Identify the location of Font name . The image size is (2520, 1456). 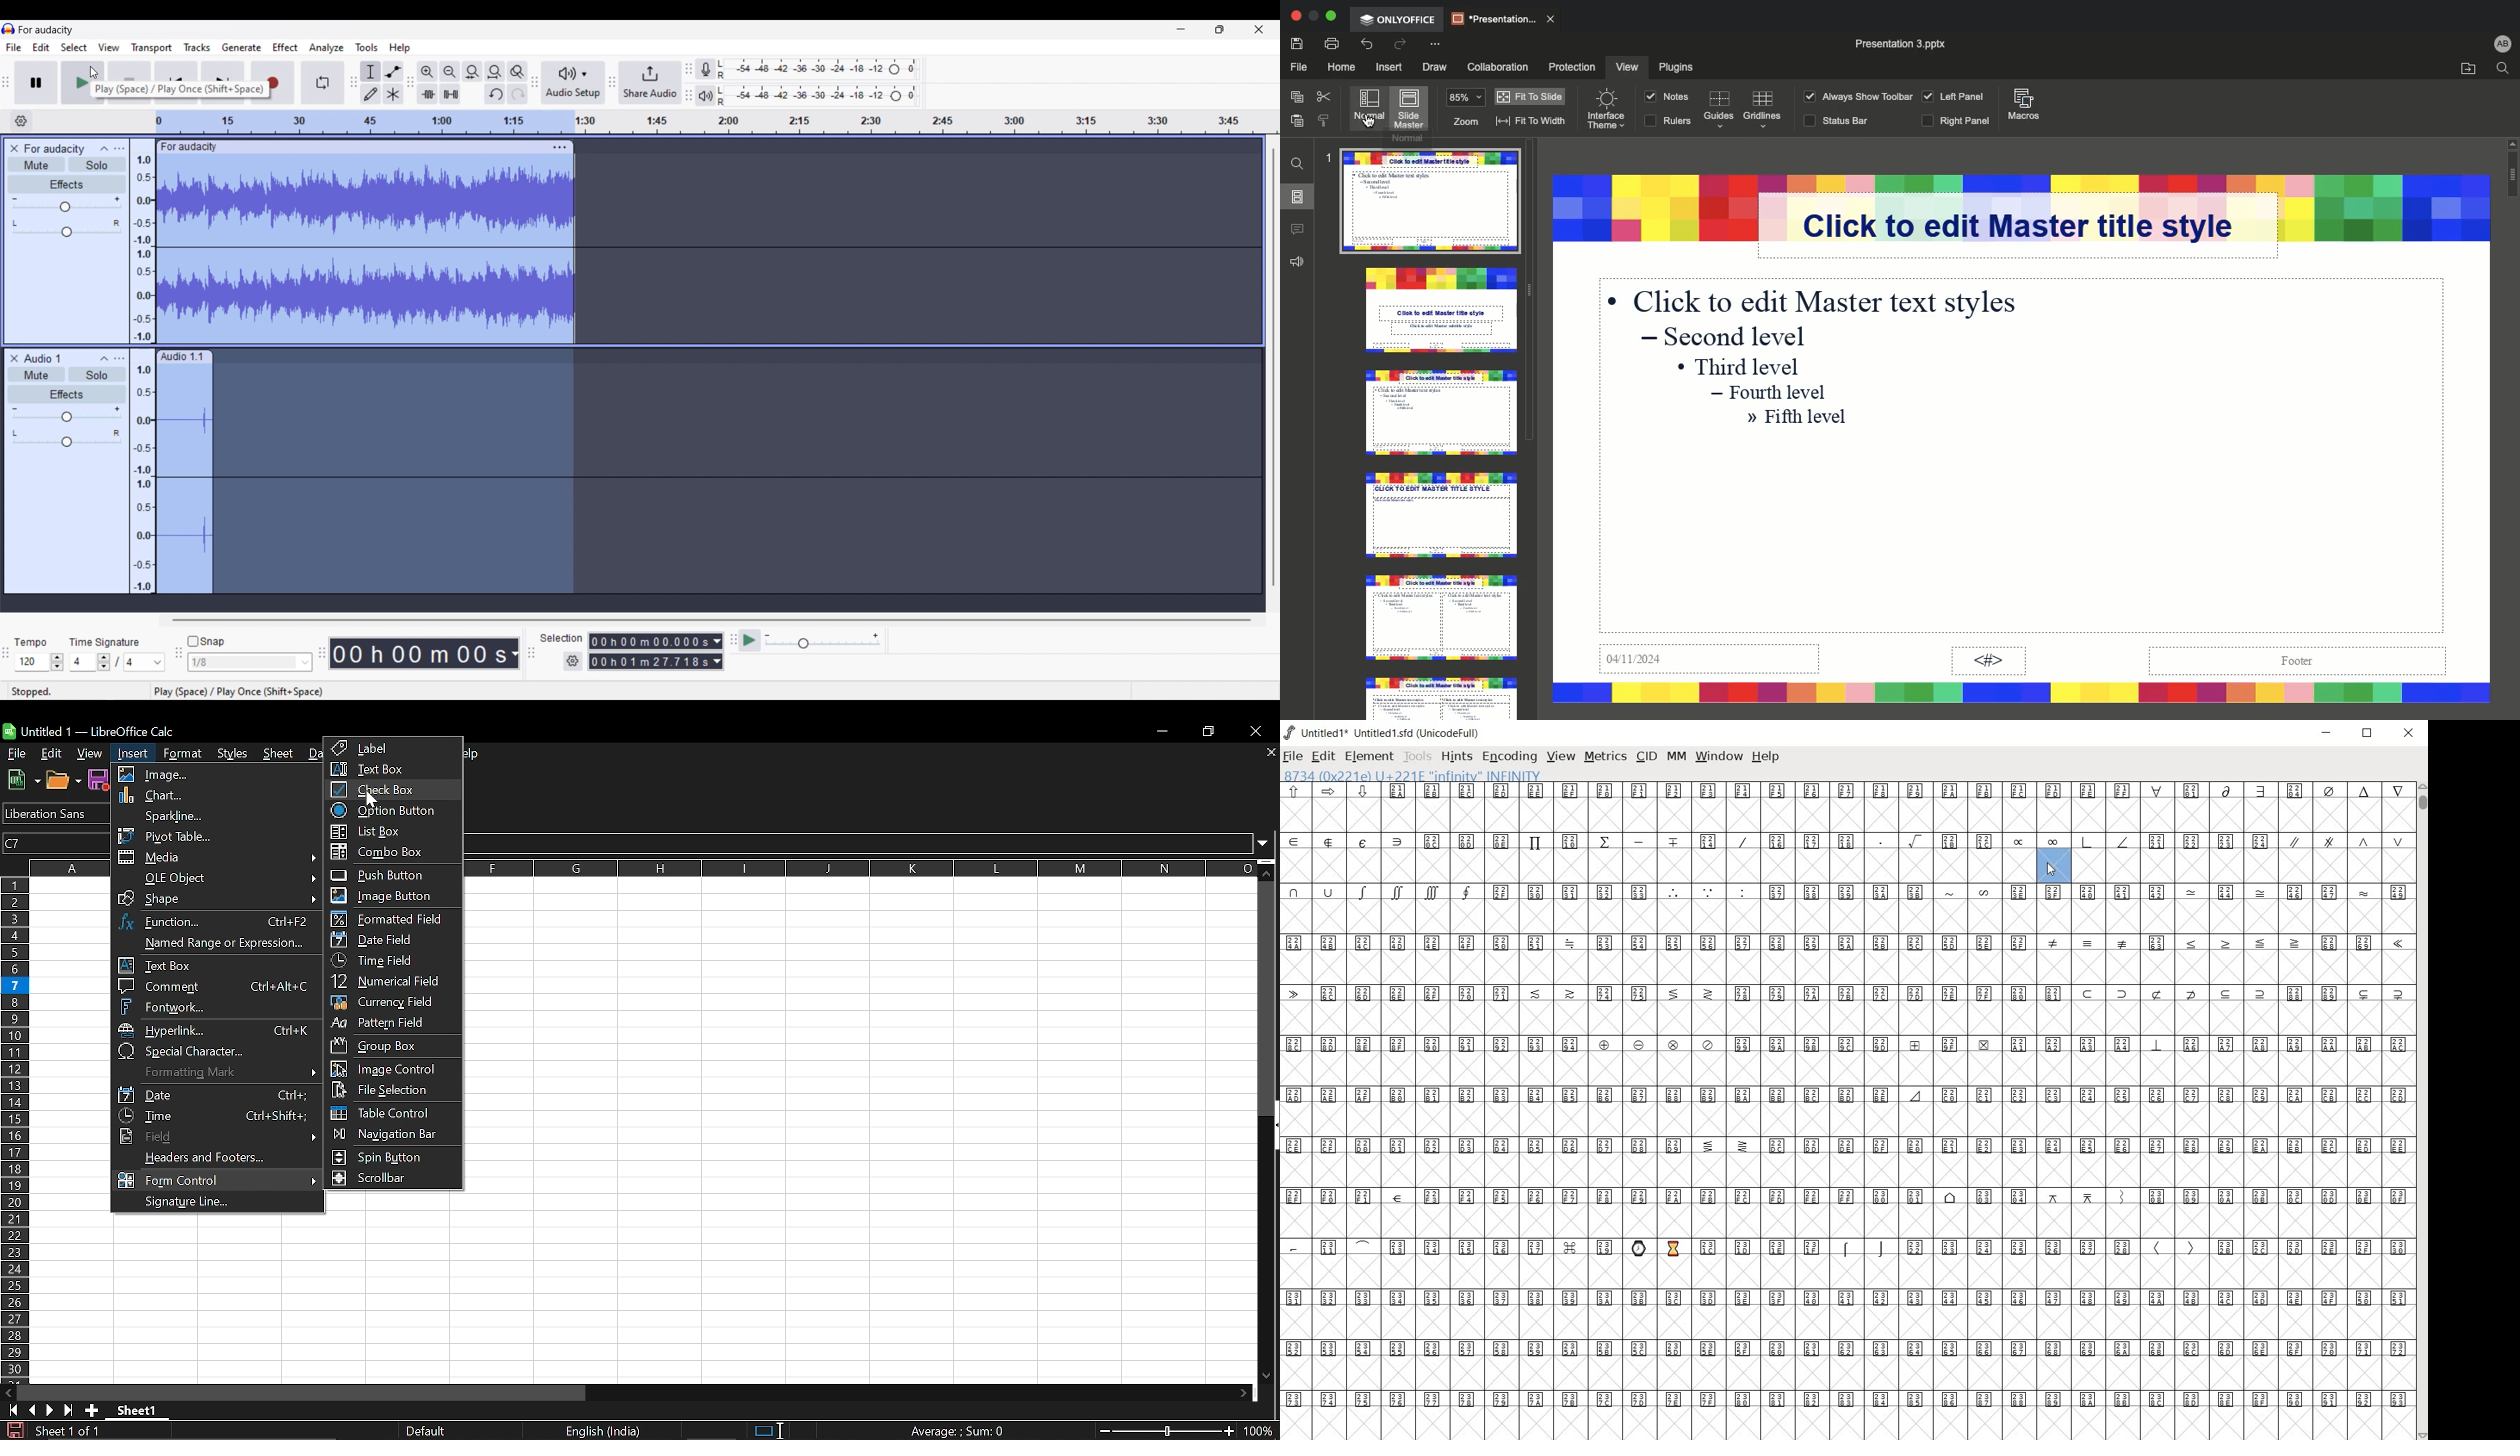
(53, 813).